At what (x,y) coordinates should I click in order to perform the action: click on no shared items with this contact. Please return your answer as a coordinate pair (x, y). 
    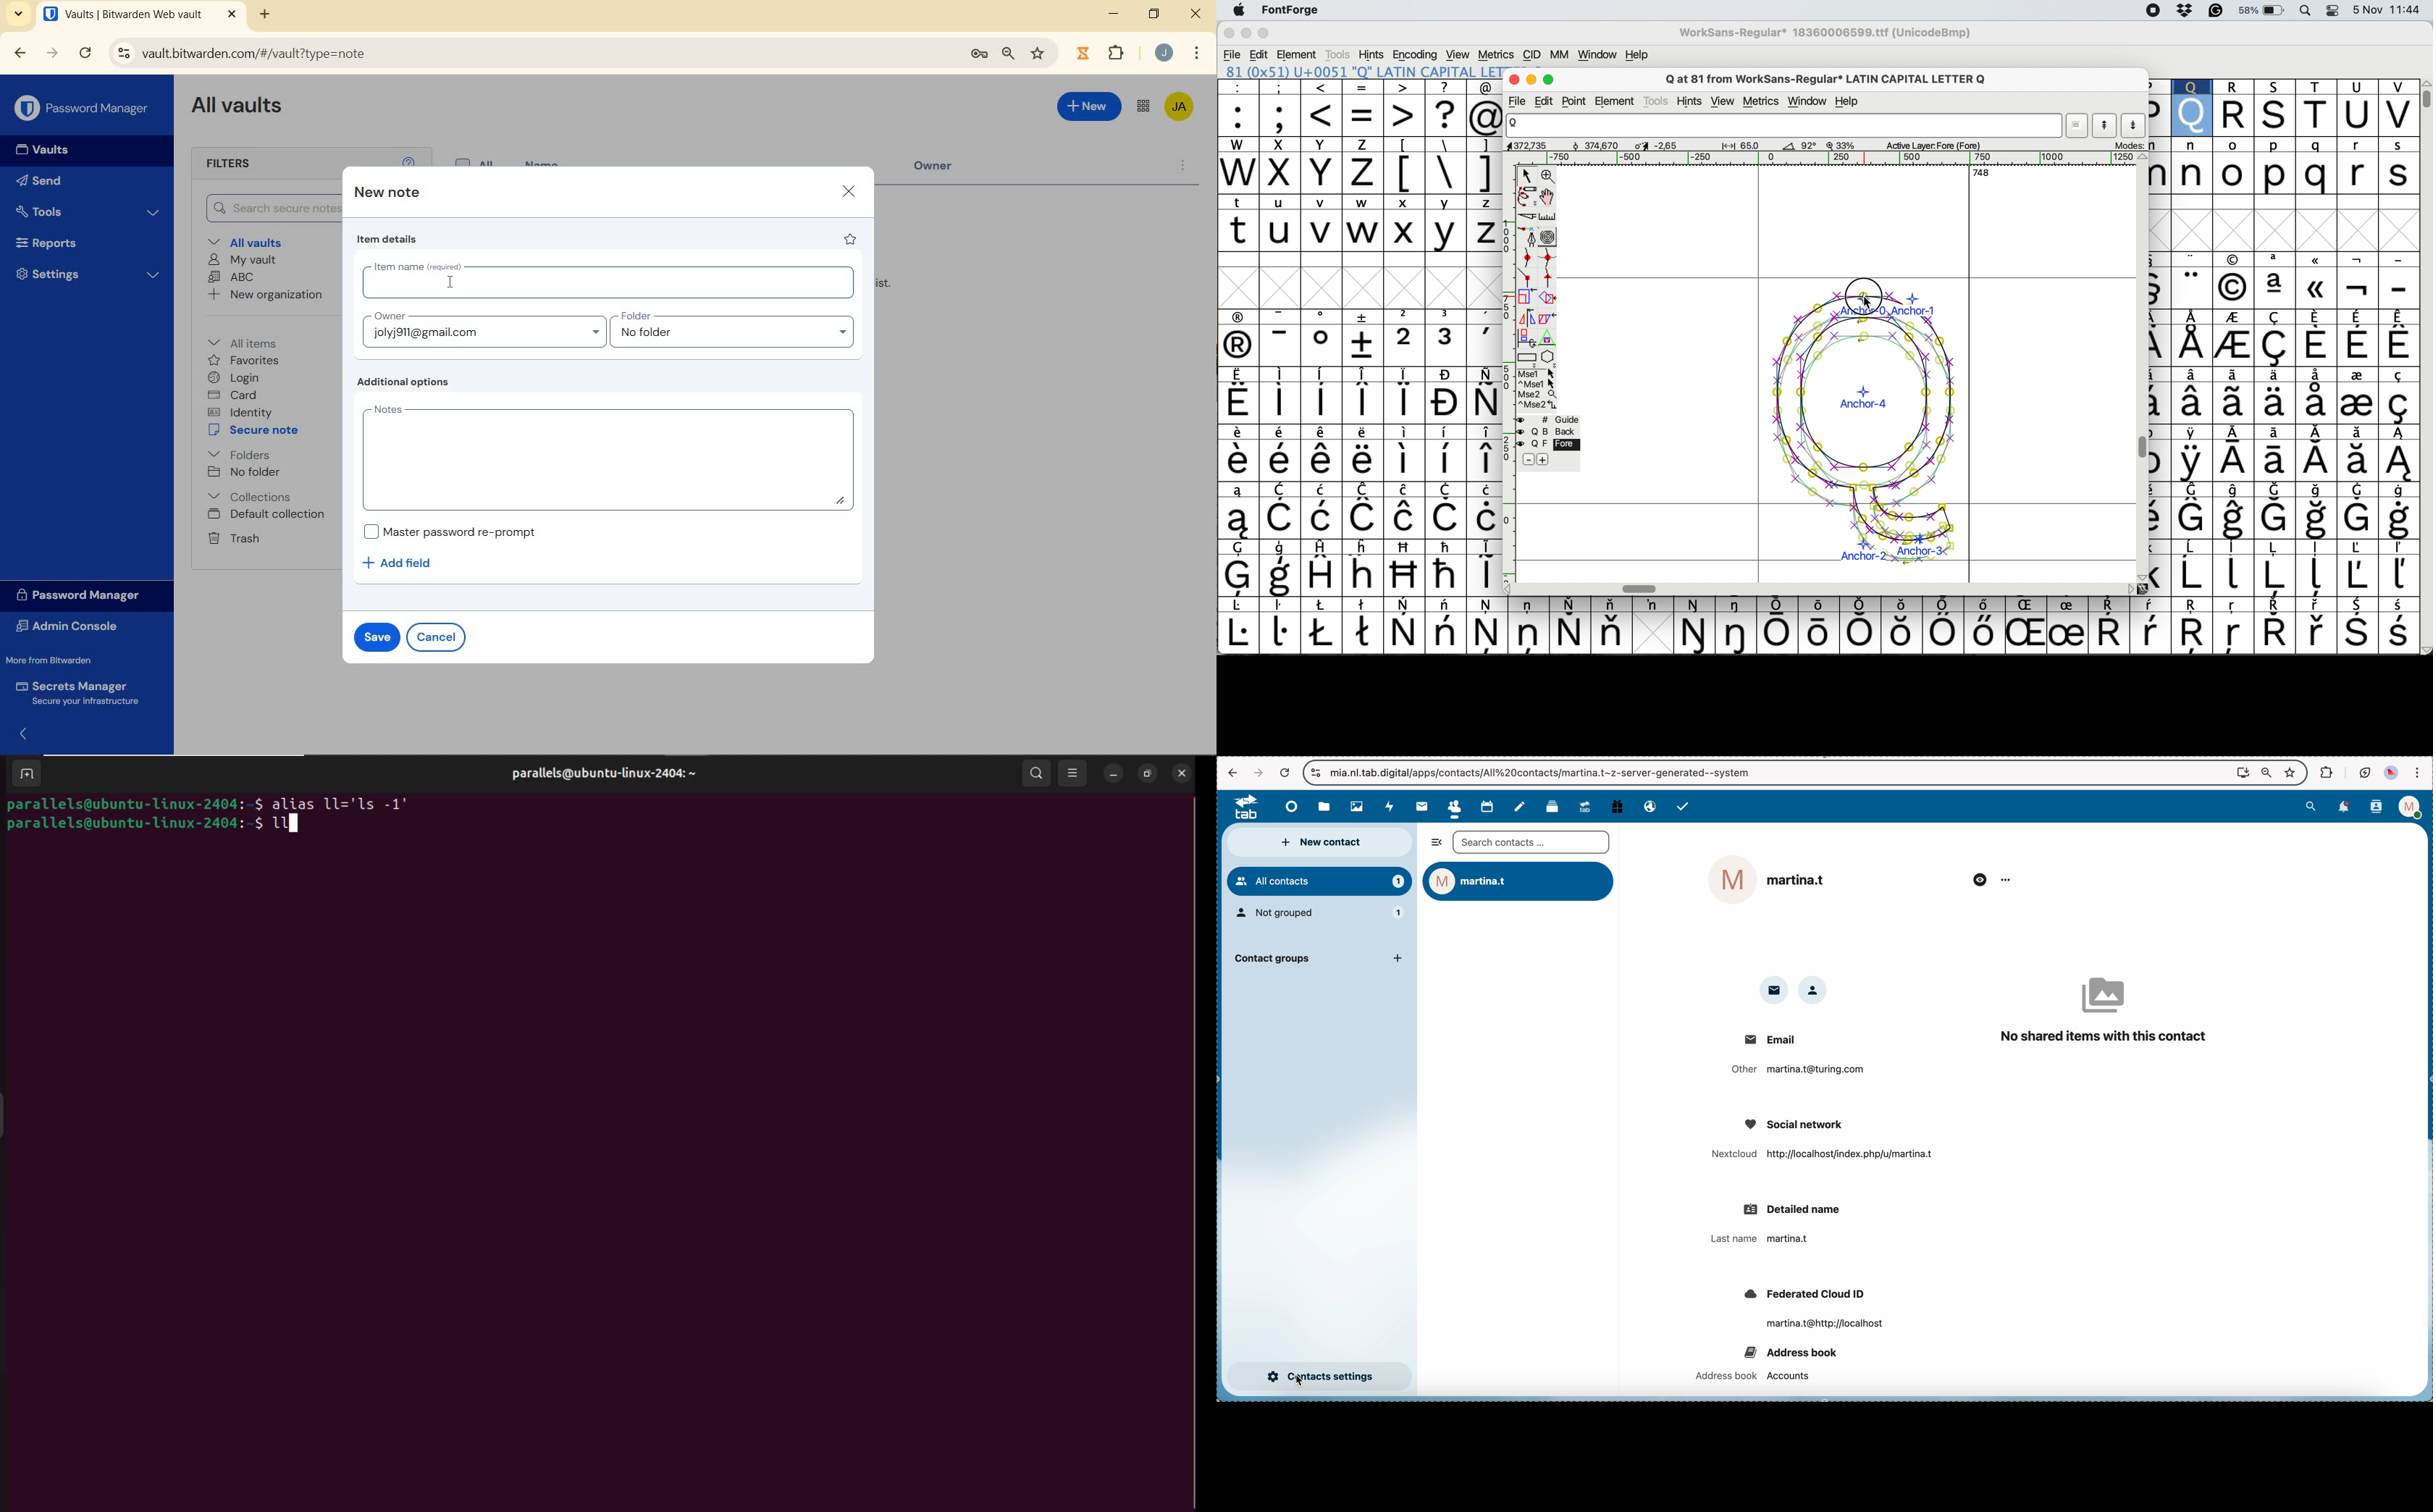
    Looking at the image, I should click on (2103, 1003).